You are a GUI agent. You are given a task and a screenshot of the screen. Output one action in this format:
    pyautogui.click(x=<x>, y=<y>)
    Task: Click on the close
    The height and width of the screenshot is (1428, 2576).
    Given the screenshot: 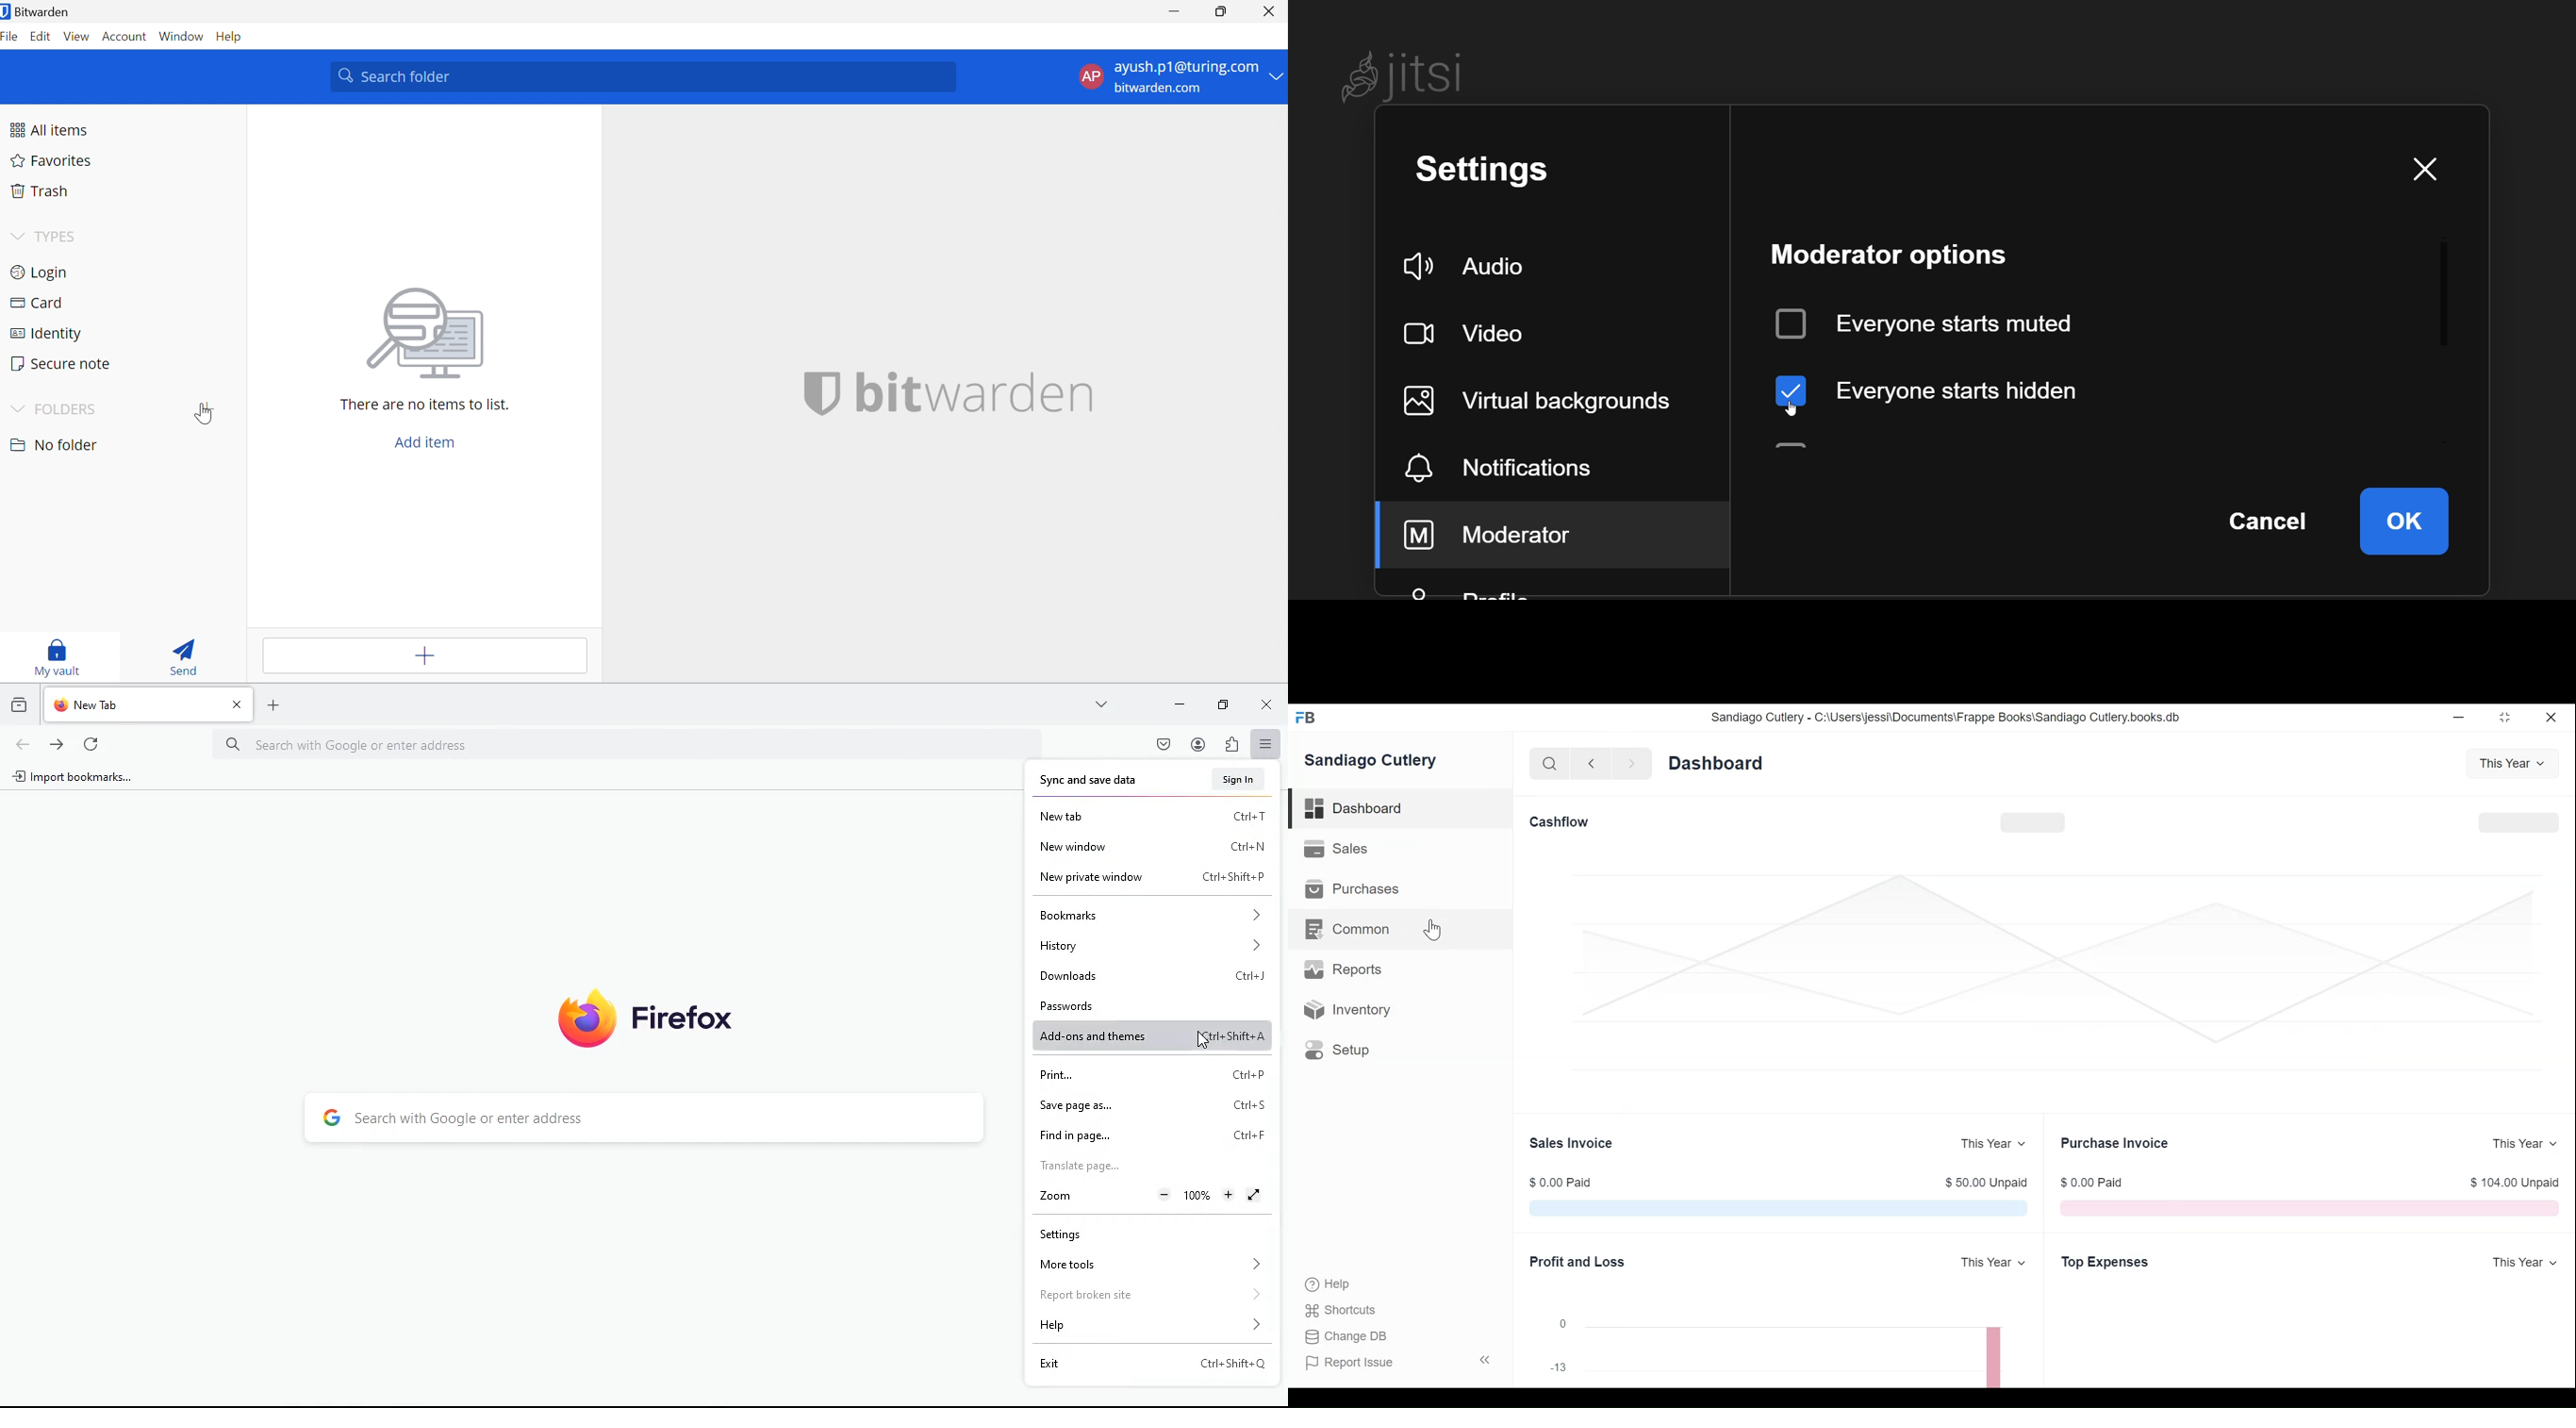 What is the action you would take?
    pyautogui.click(x=237, y=704)
    